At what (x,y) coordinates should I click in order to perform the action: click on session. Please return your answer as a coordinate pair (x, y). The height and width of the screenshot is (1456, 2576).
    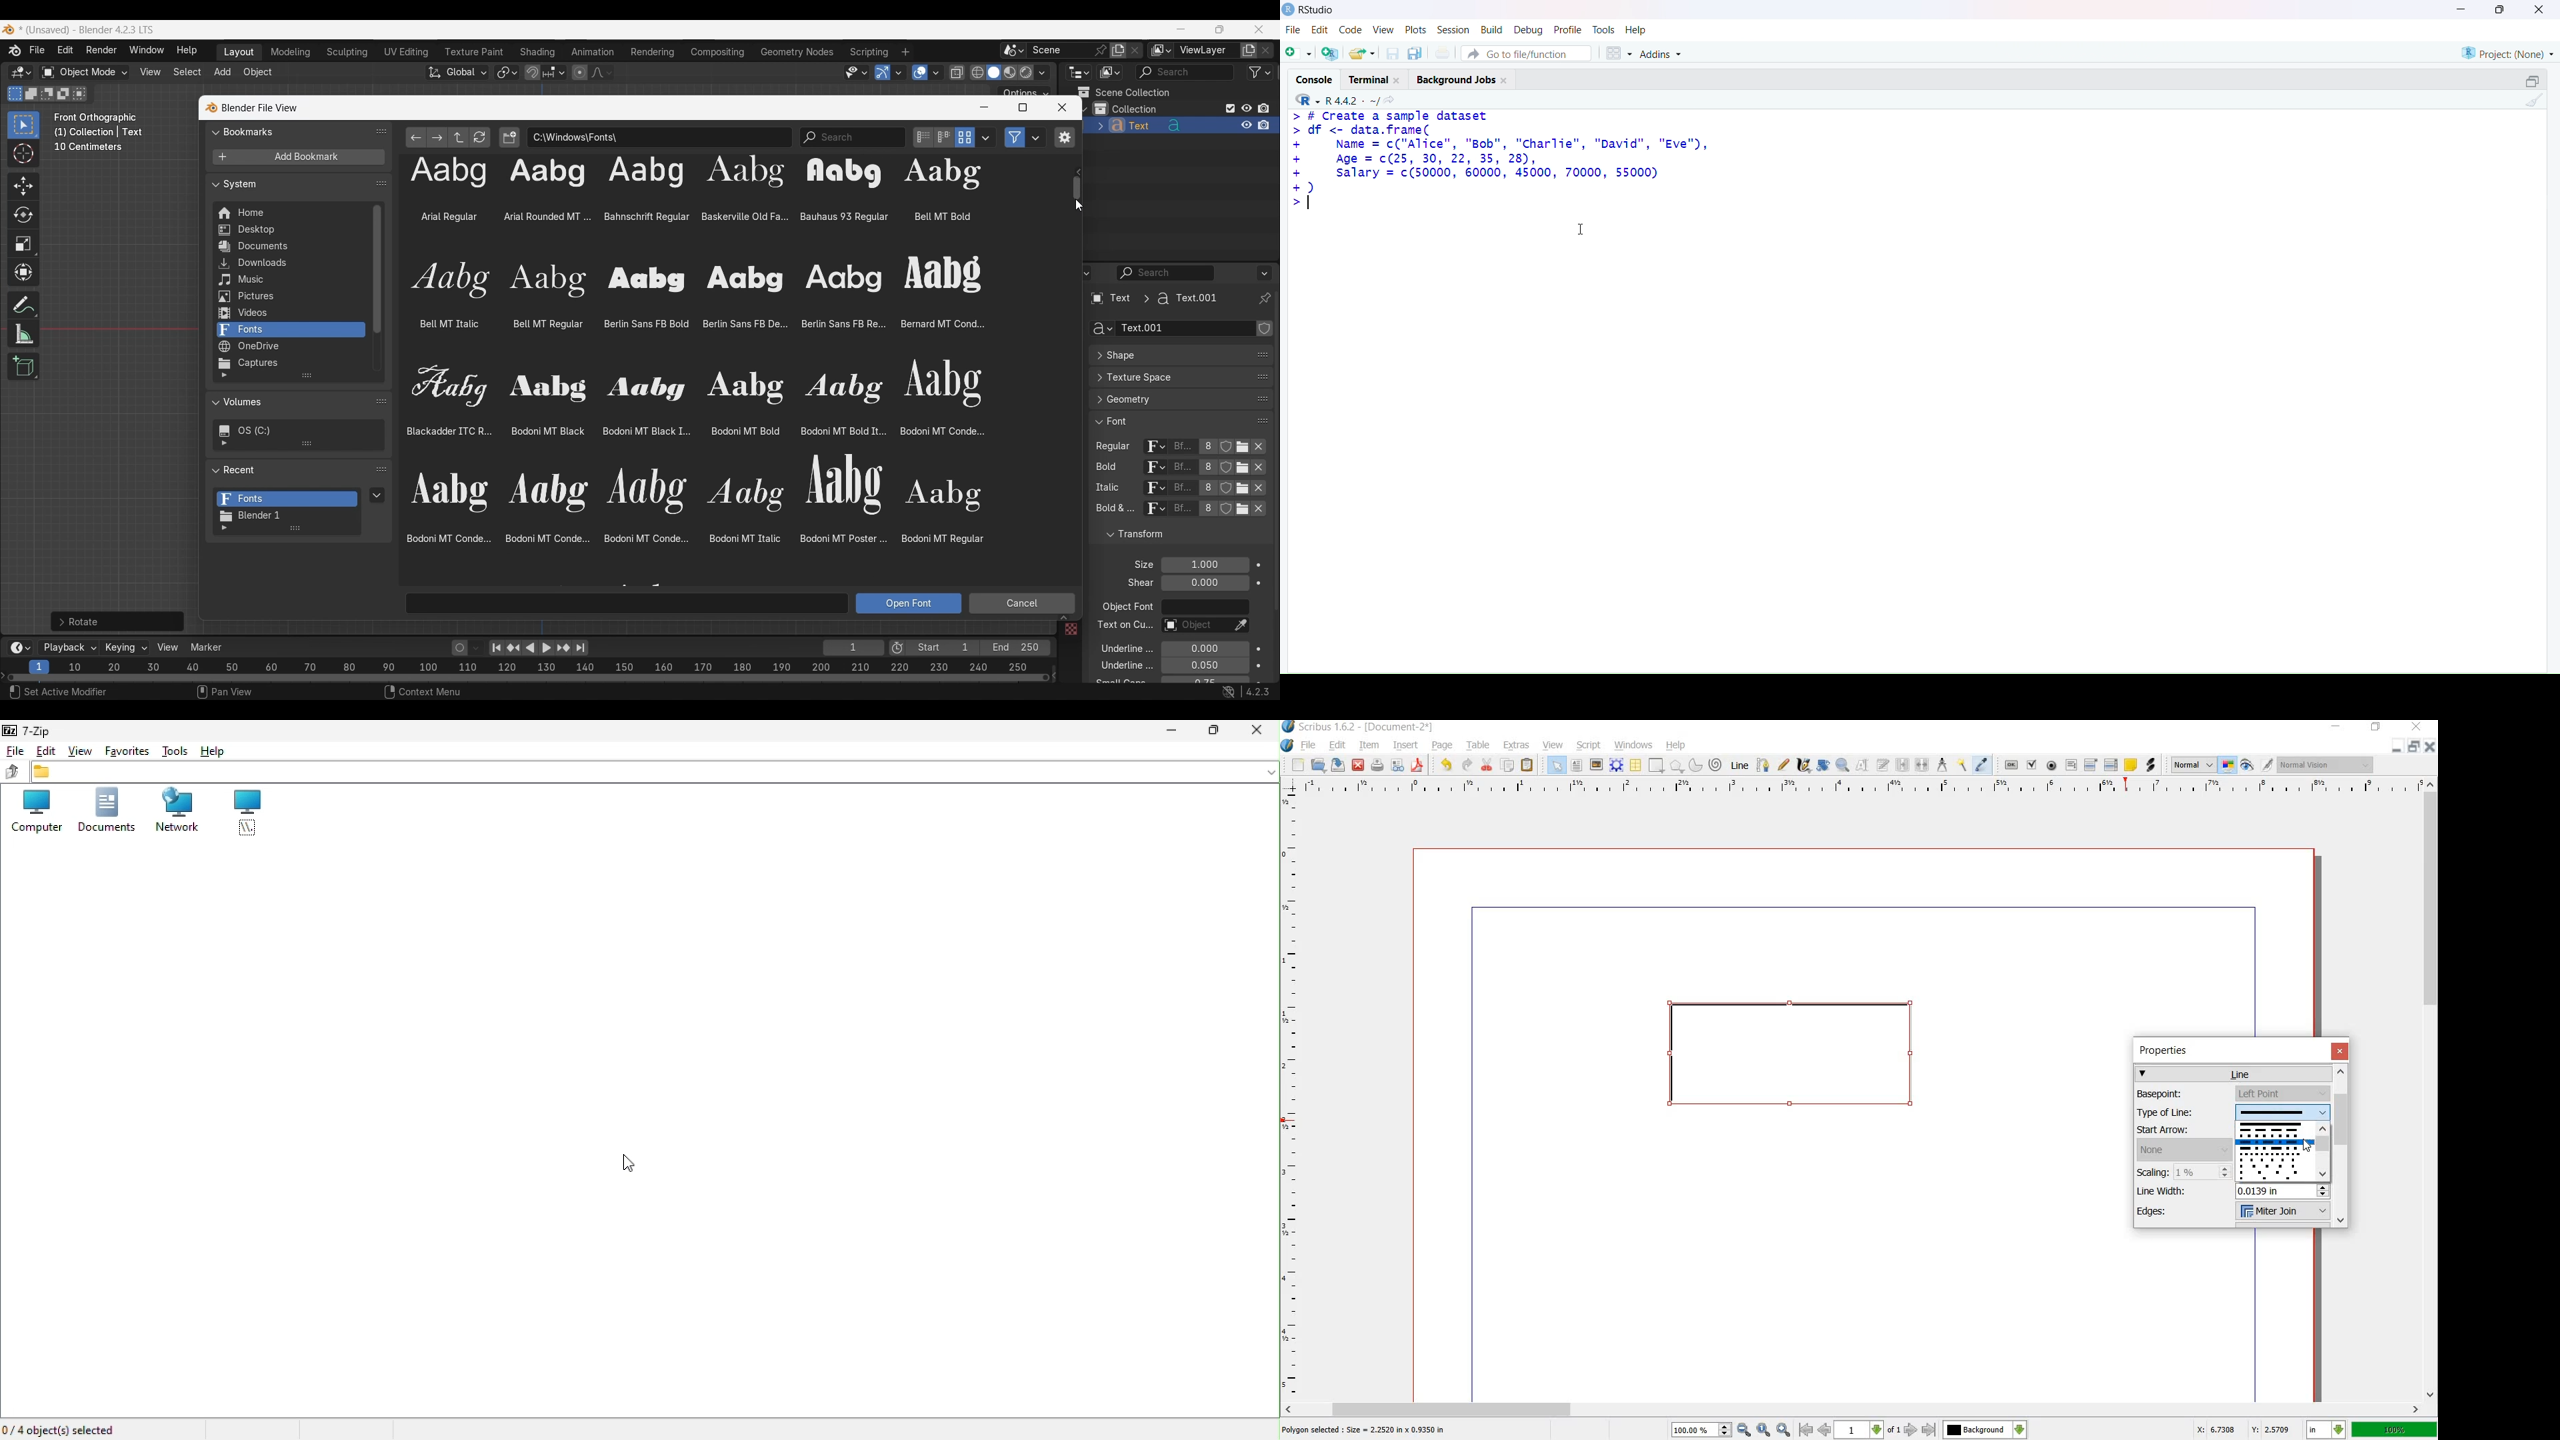
    Looking at the image, I should click on (1454, 30).